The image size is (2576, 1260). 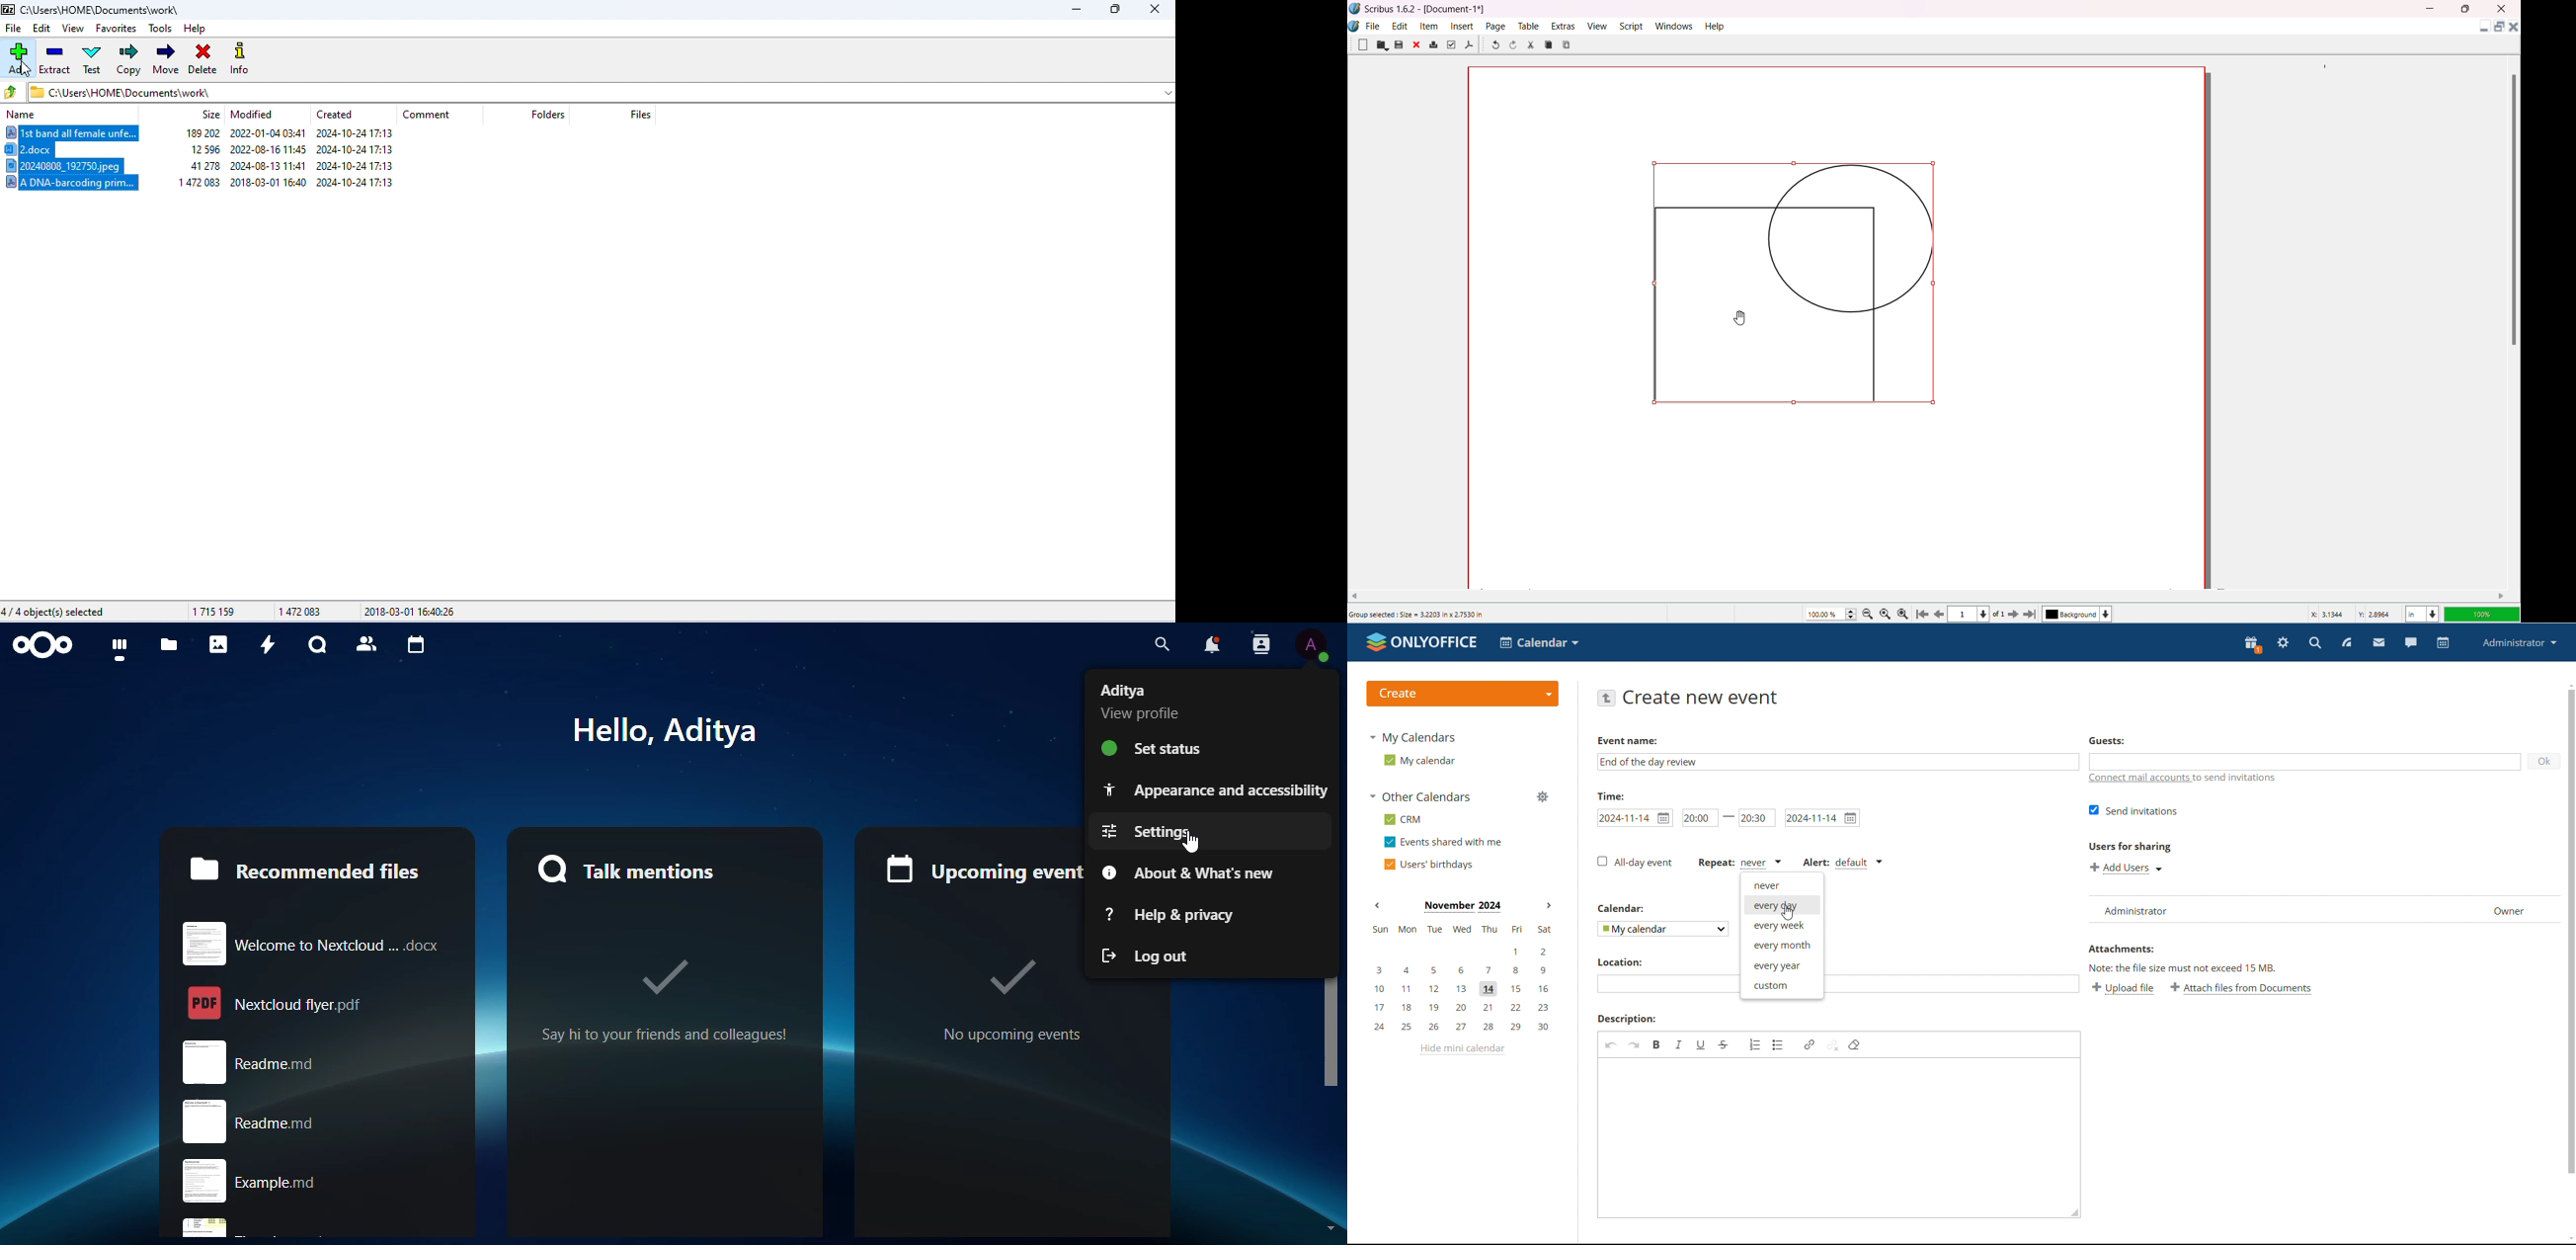 I want to click on Cursor, so click(x=1746, y=317).